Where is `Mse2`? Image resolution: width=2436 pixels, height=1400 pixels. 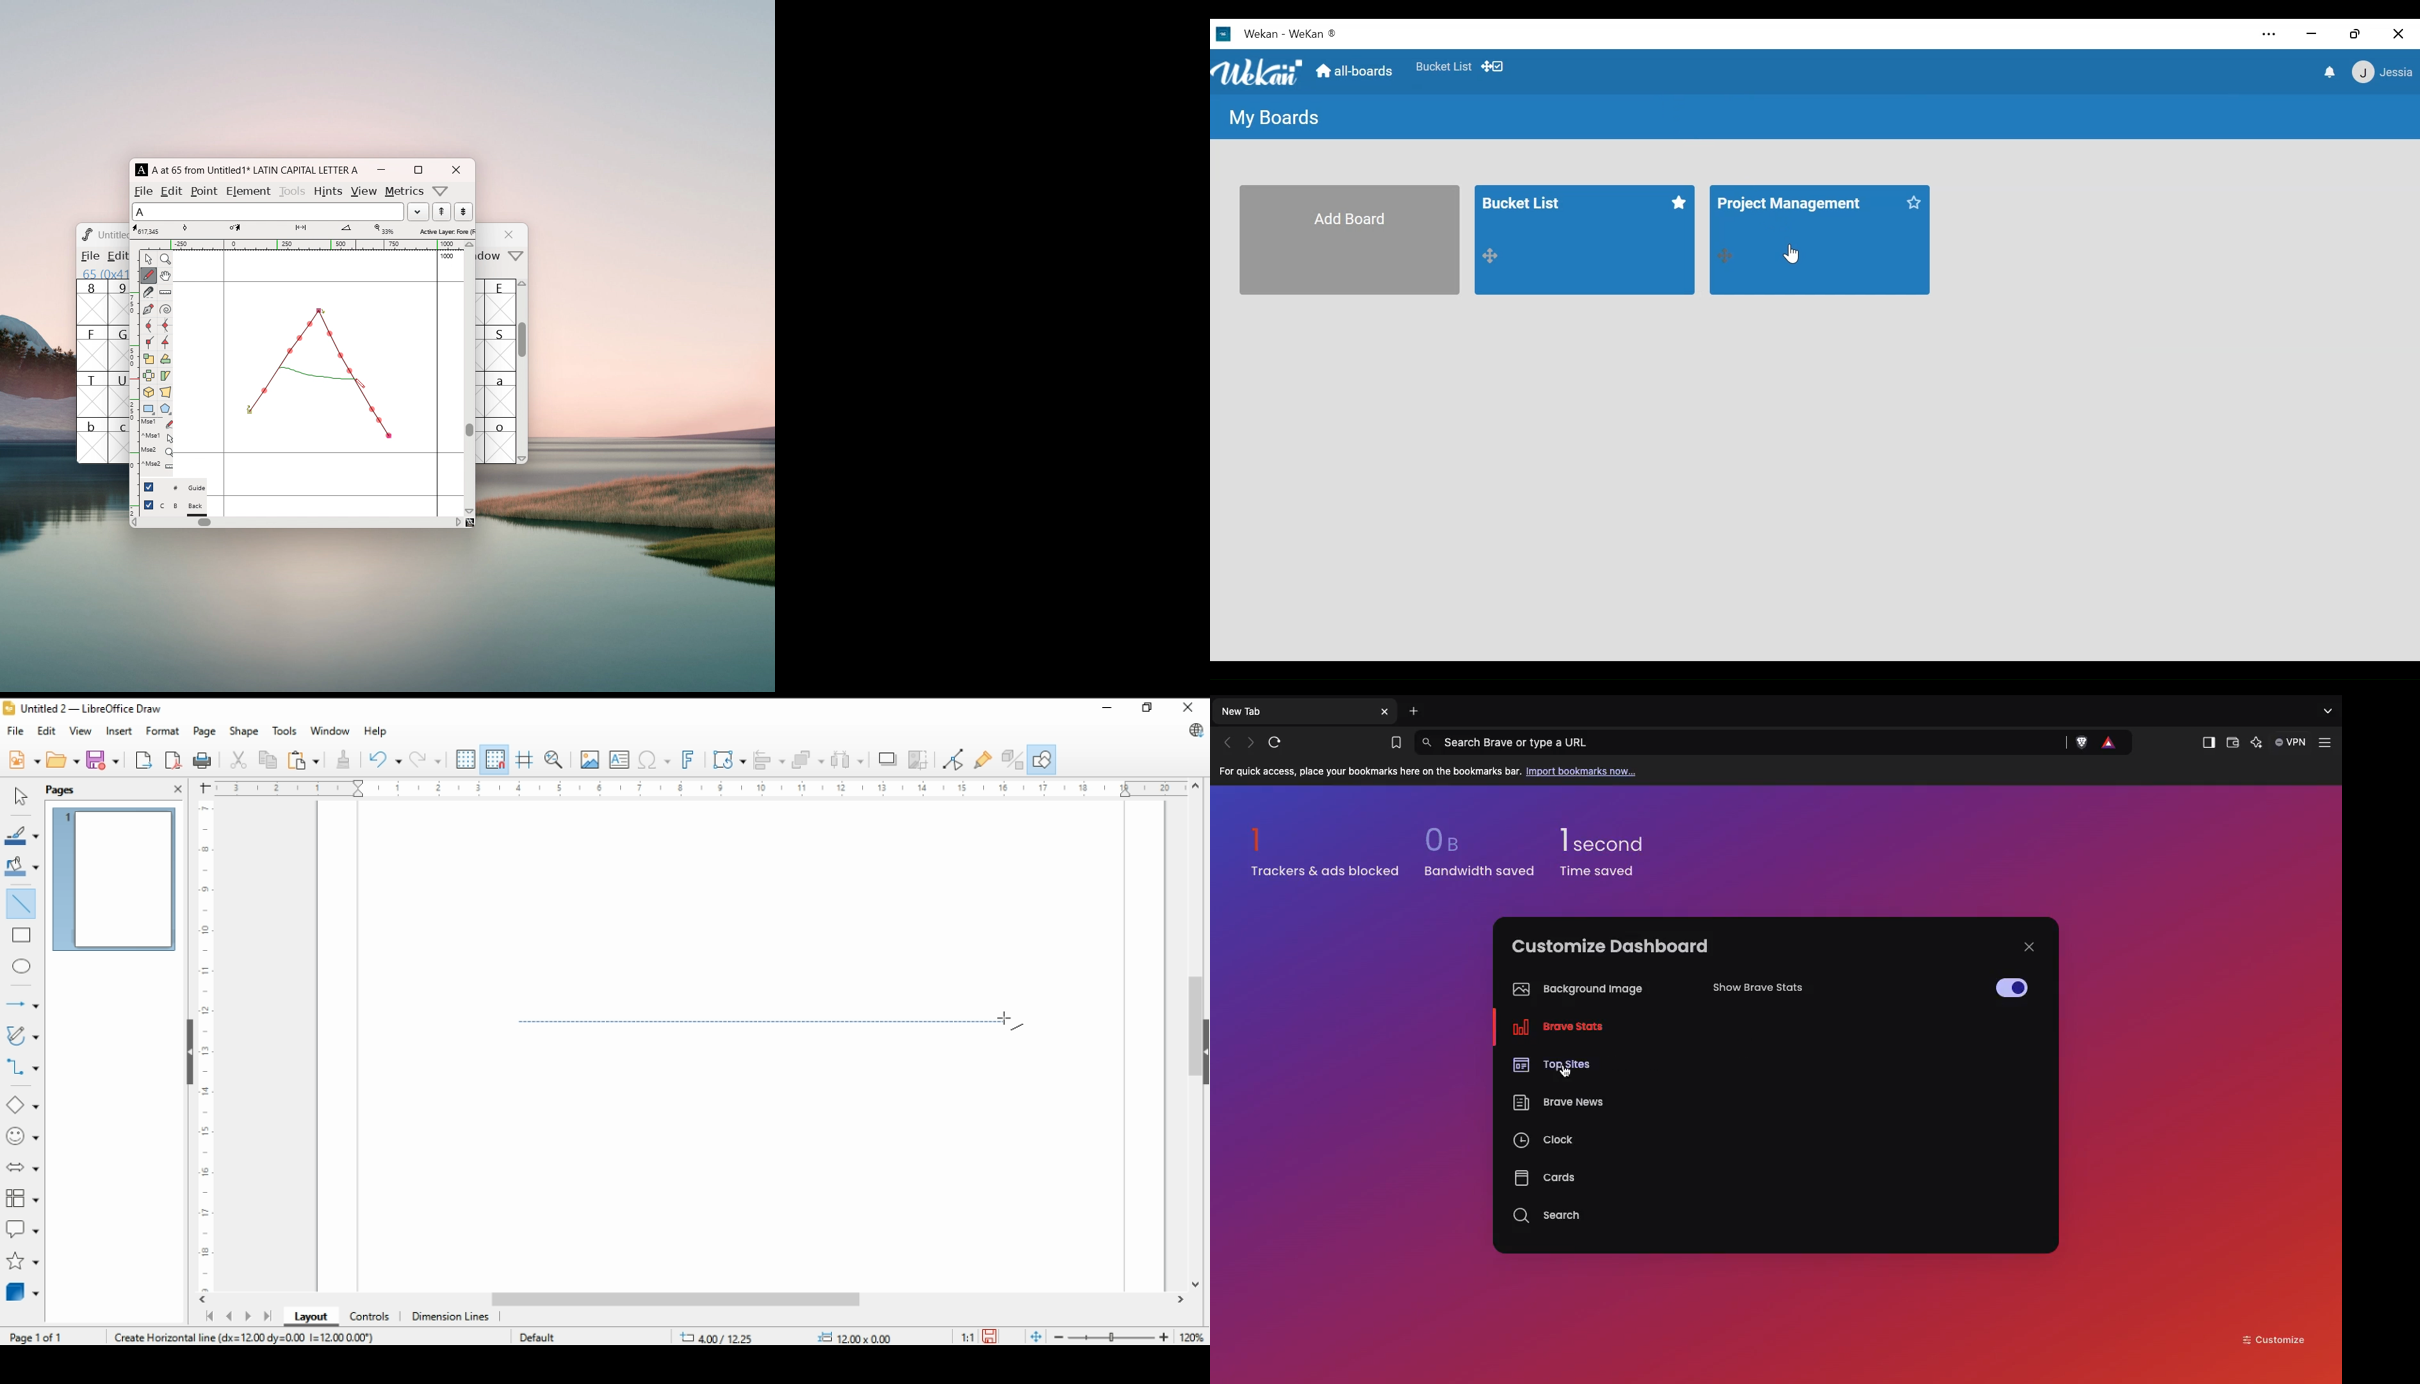
Mse2 is located at coordinates (157, 450).